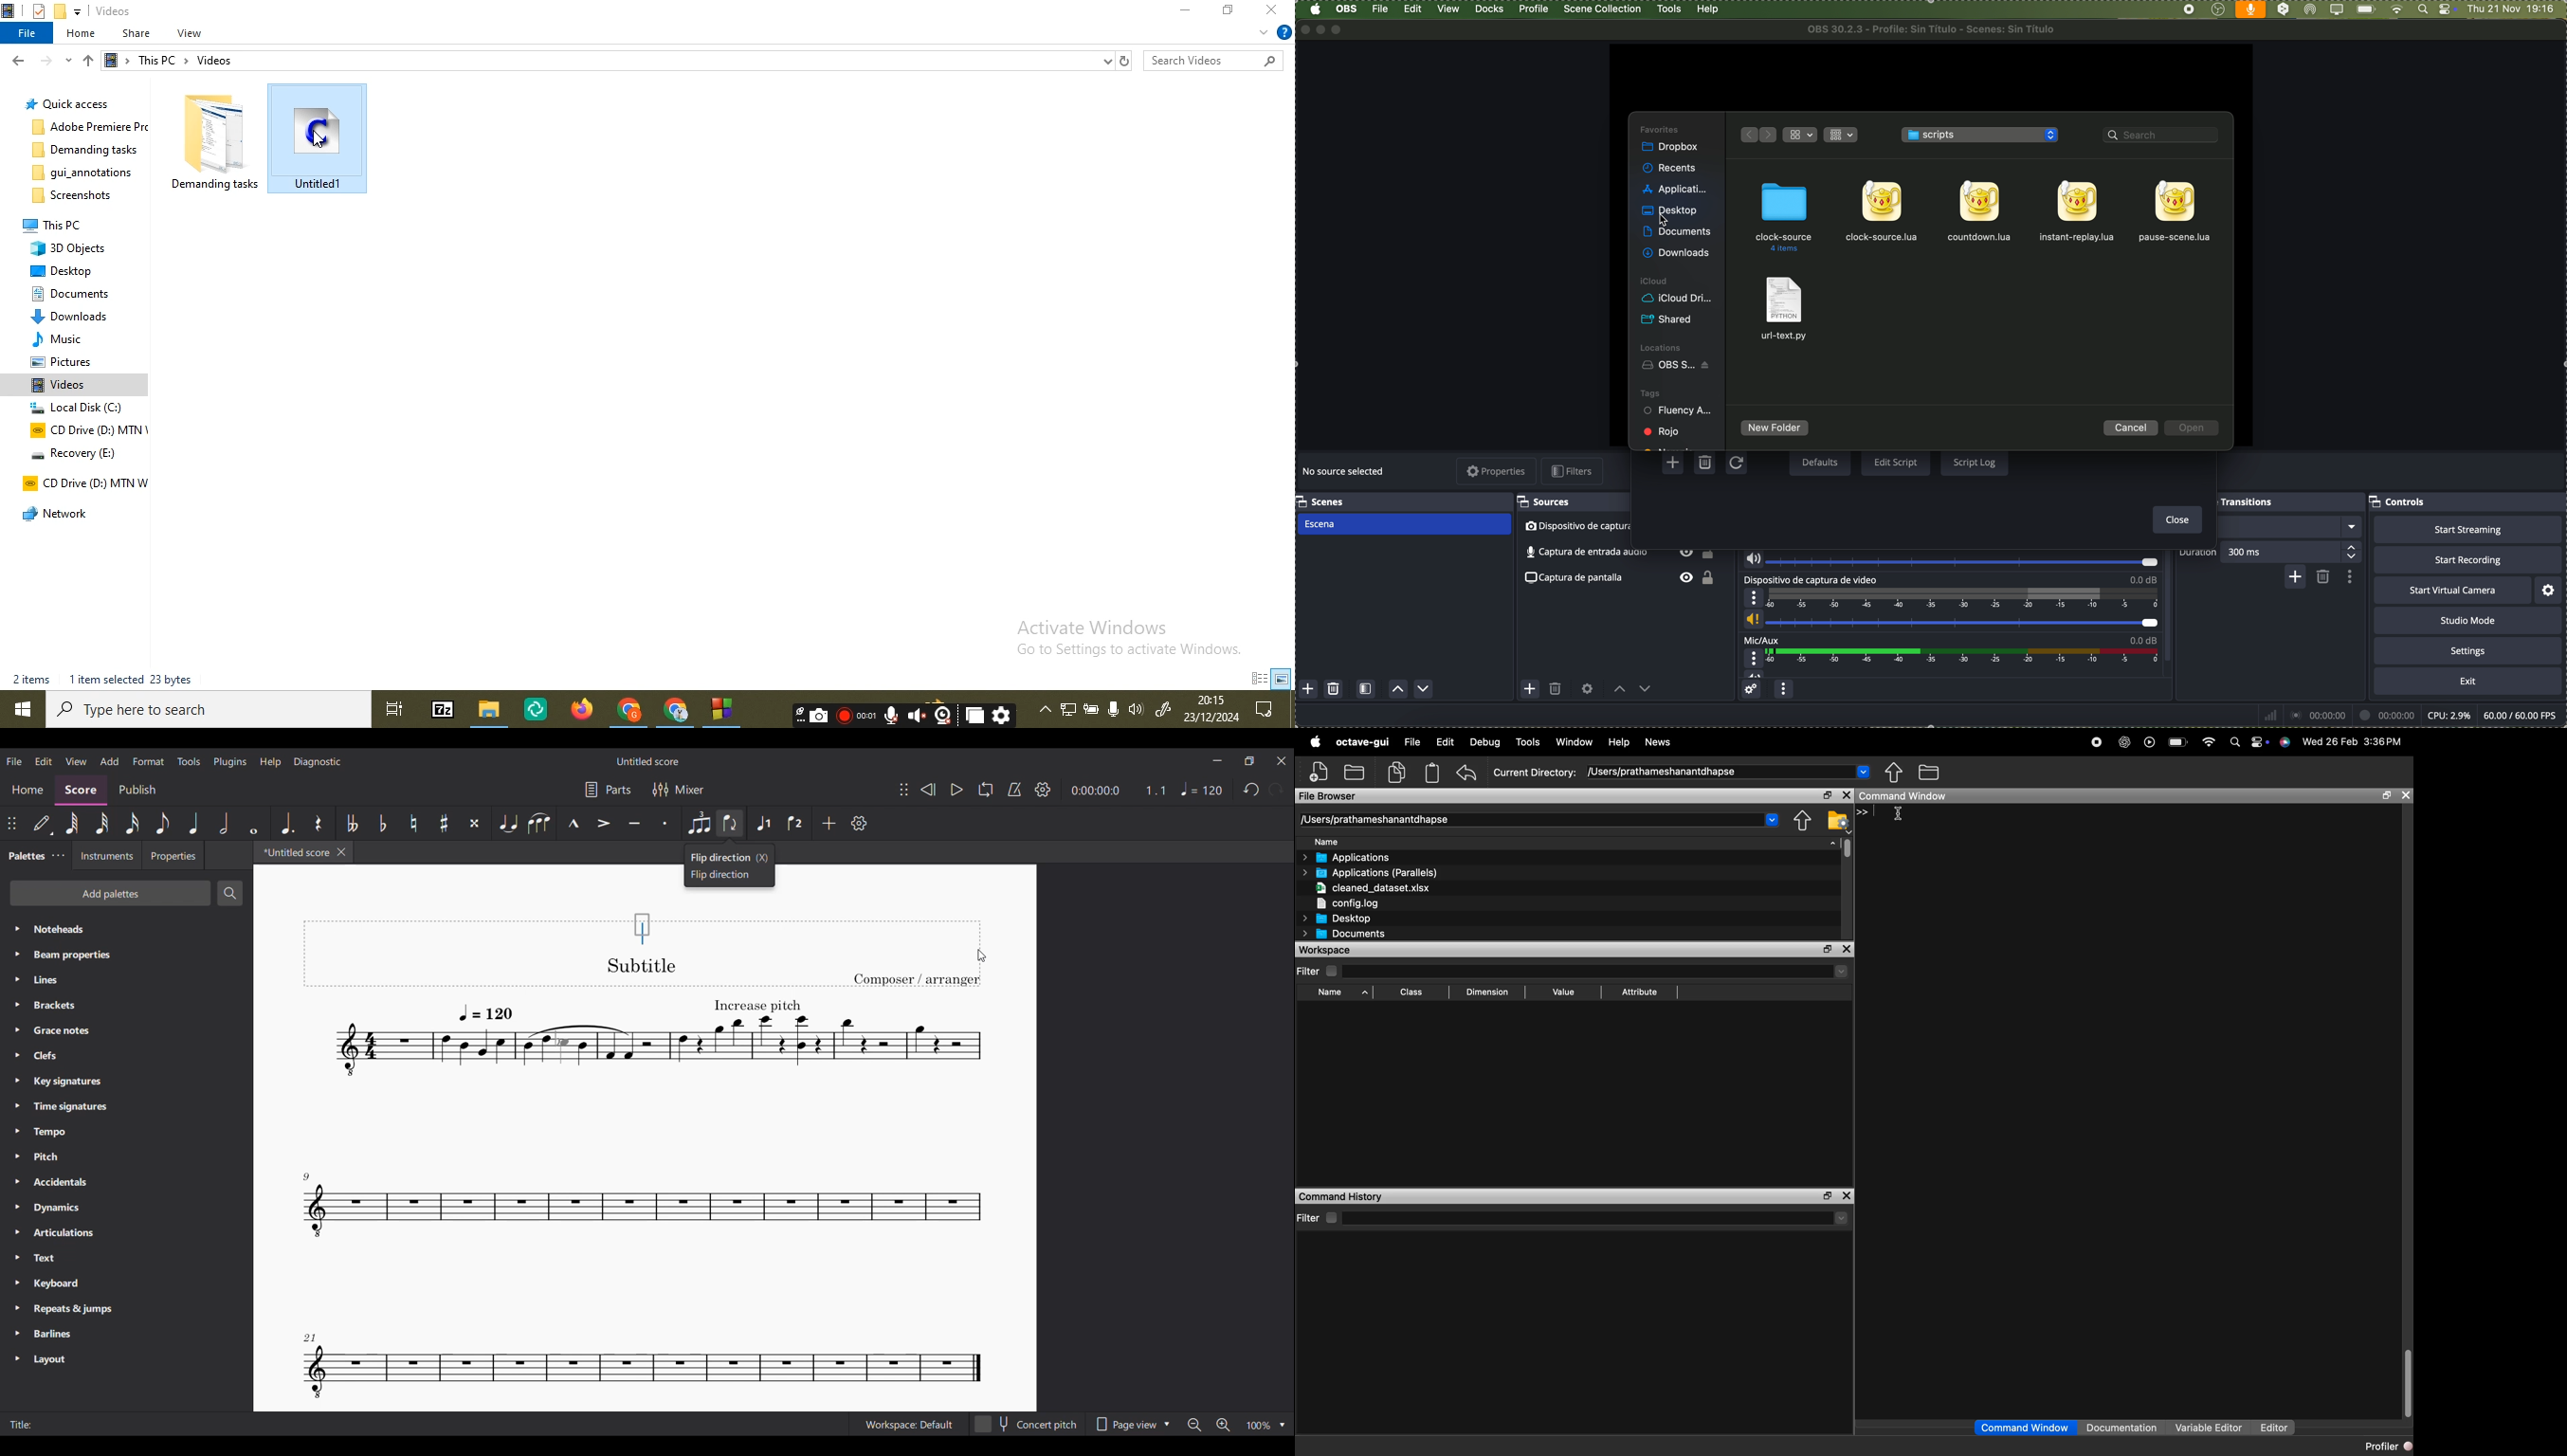 Image resolution: width=2576 pixels, height=1456 pixels. Describe the element at coordinates (137, 790) in the screenshot. I see `Publish section` at that location.